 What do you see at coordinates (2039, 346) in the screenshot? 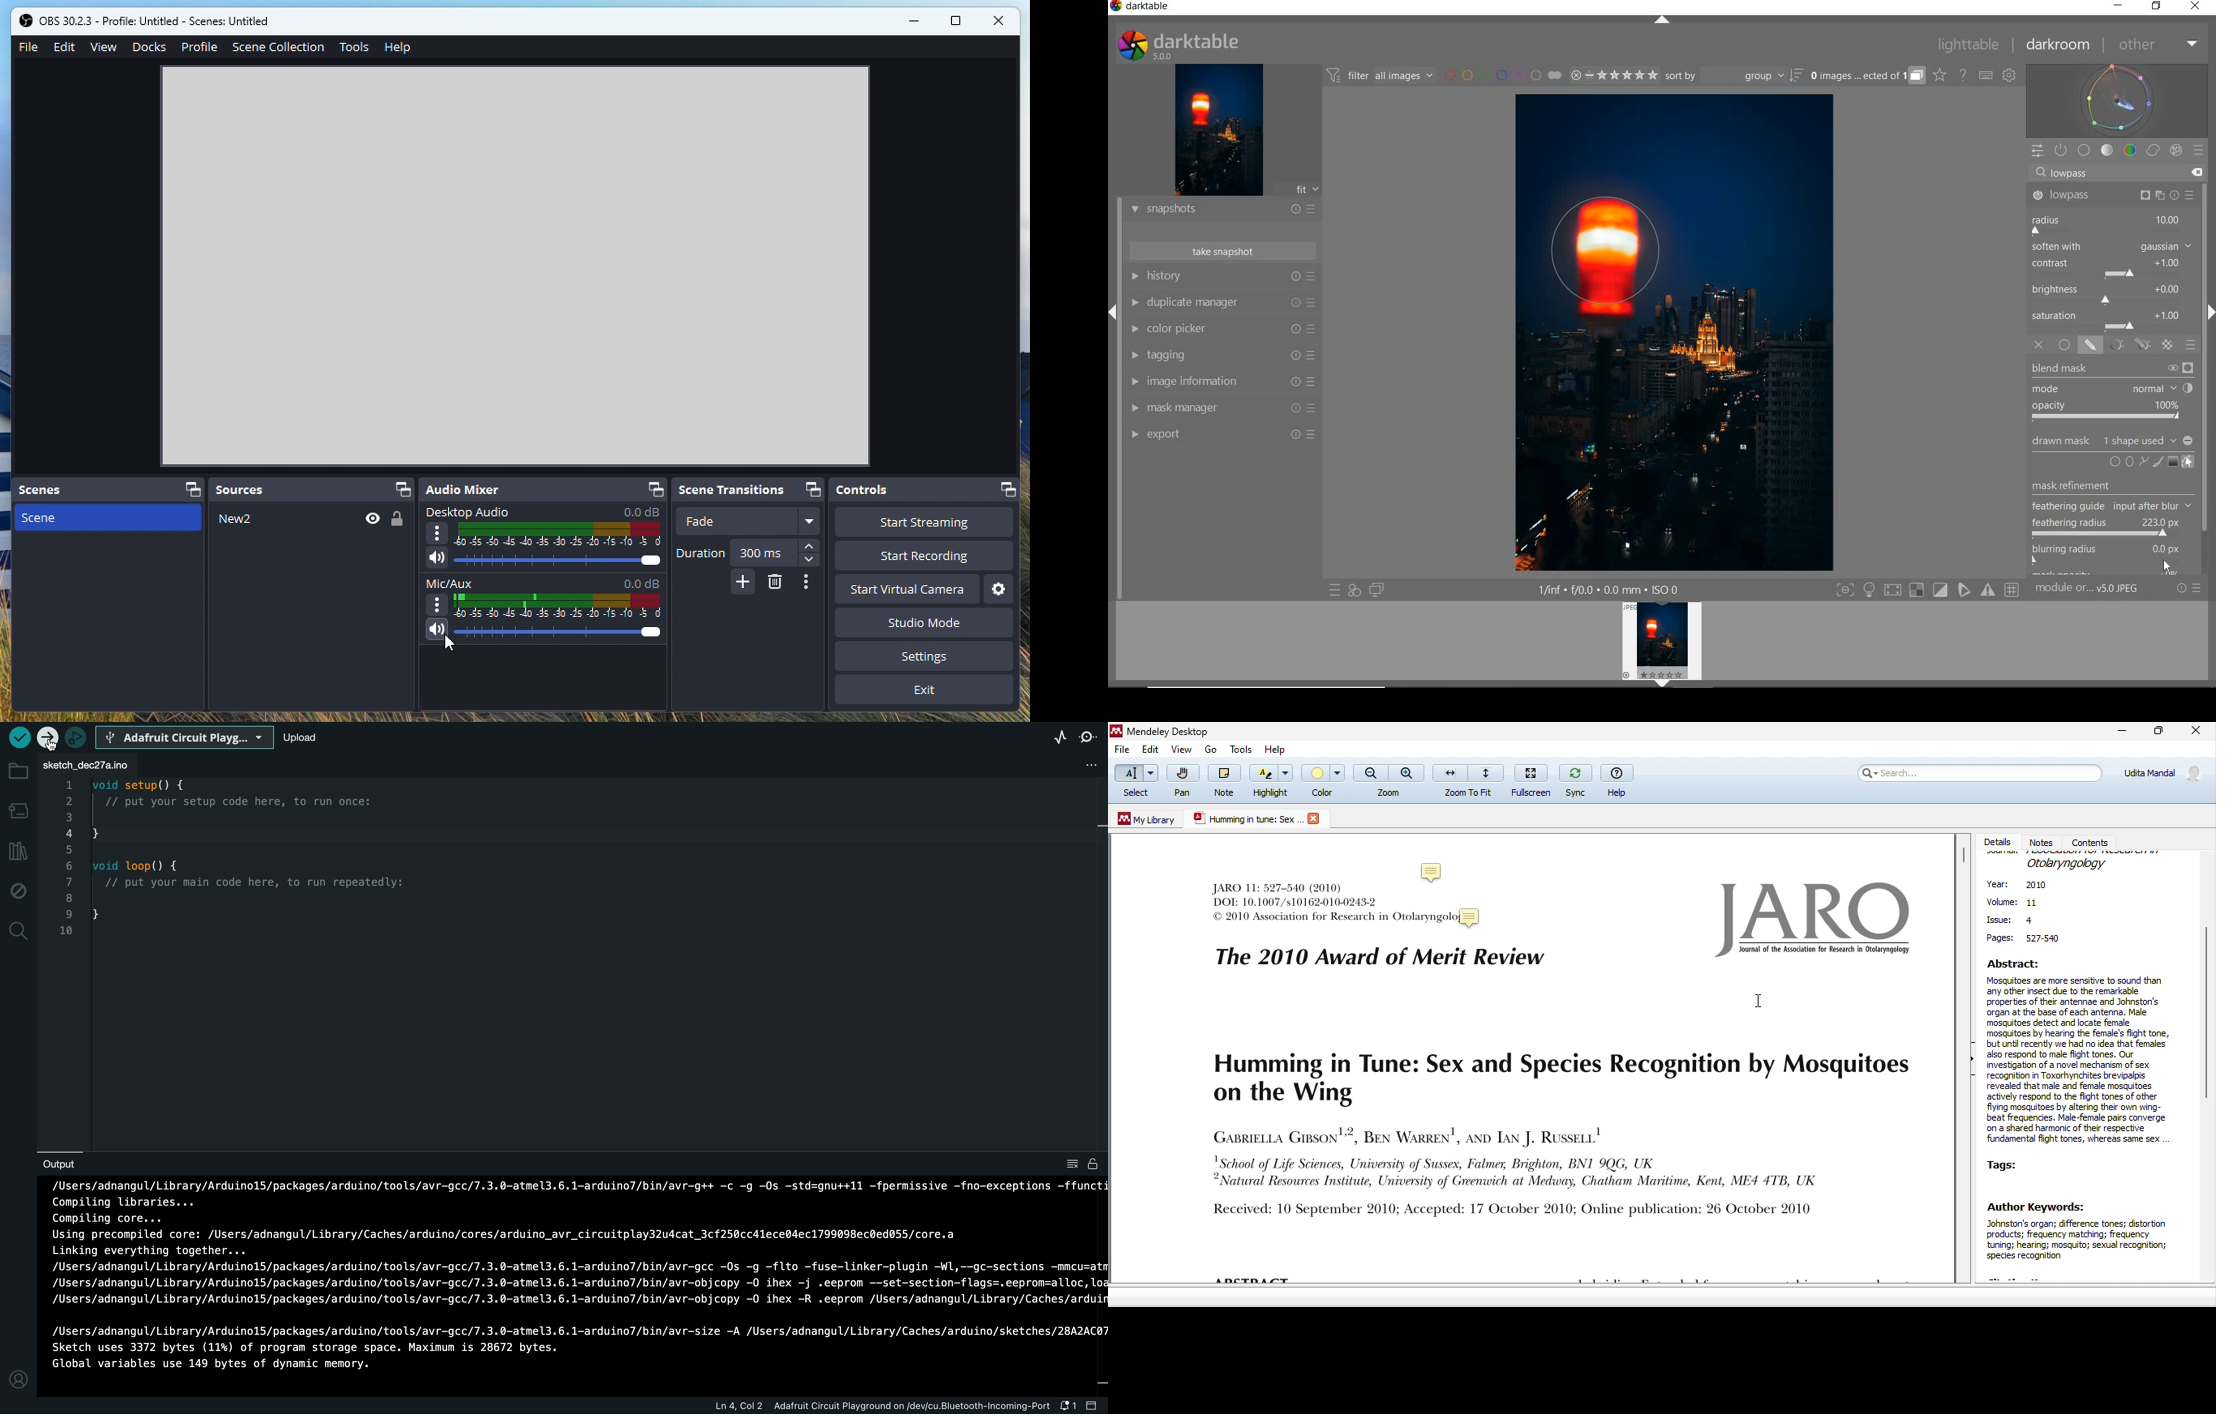
I see `OFF` at bounding box center [2039, 346].